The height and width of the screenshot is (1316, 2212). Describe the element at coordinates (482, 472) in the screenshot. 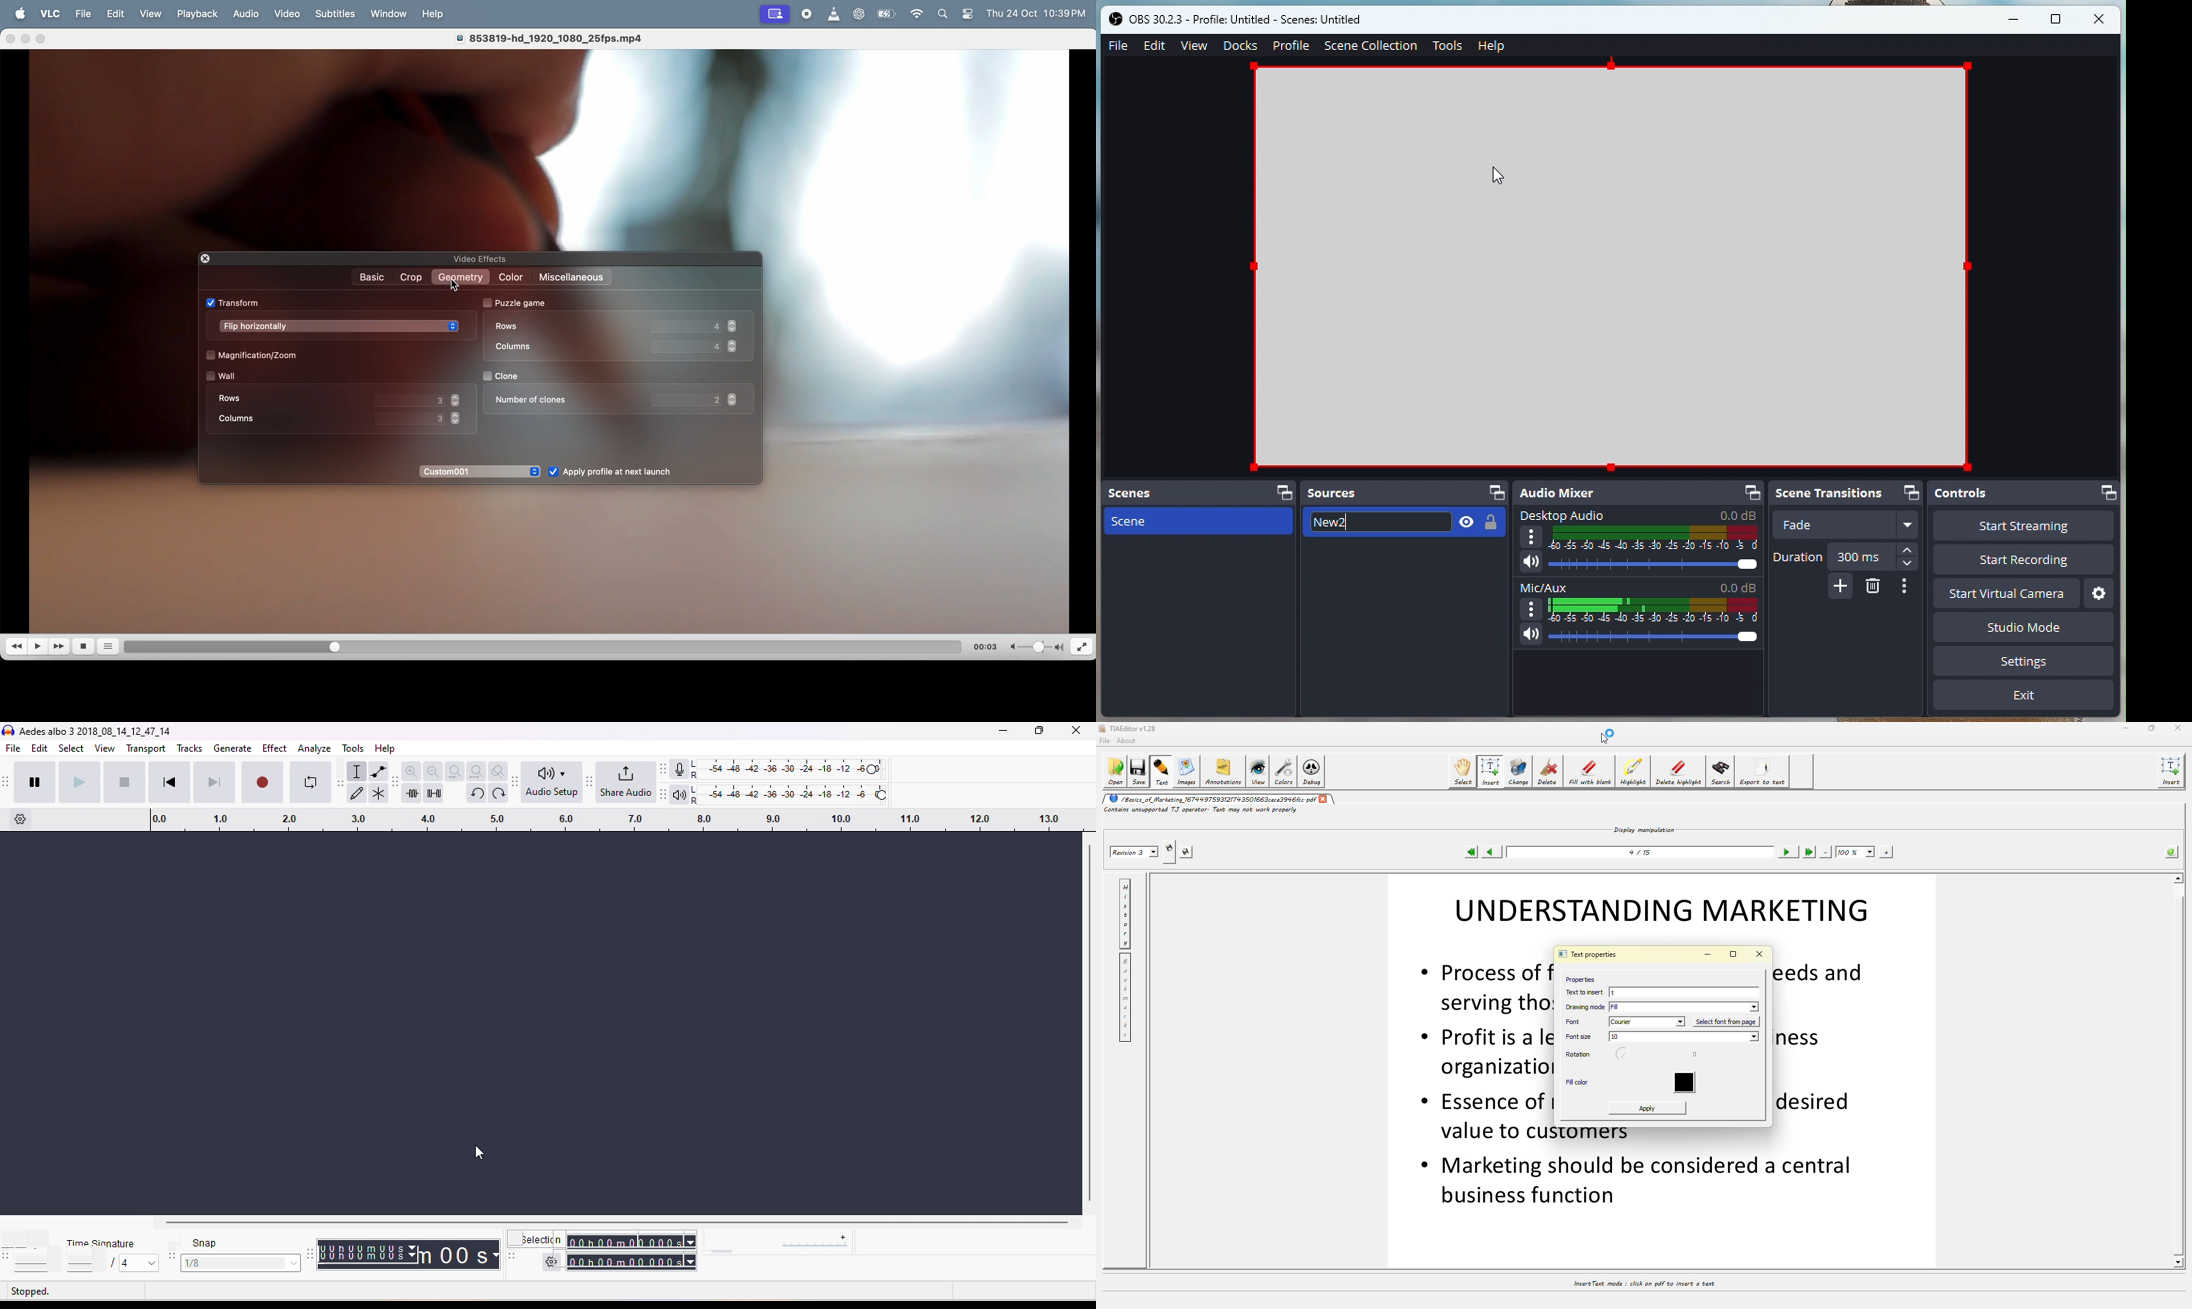

I see `custom 01` at that location.